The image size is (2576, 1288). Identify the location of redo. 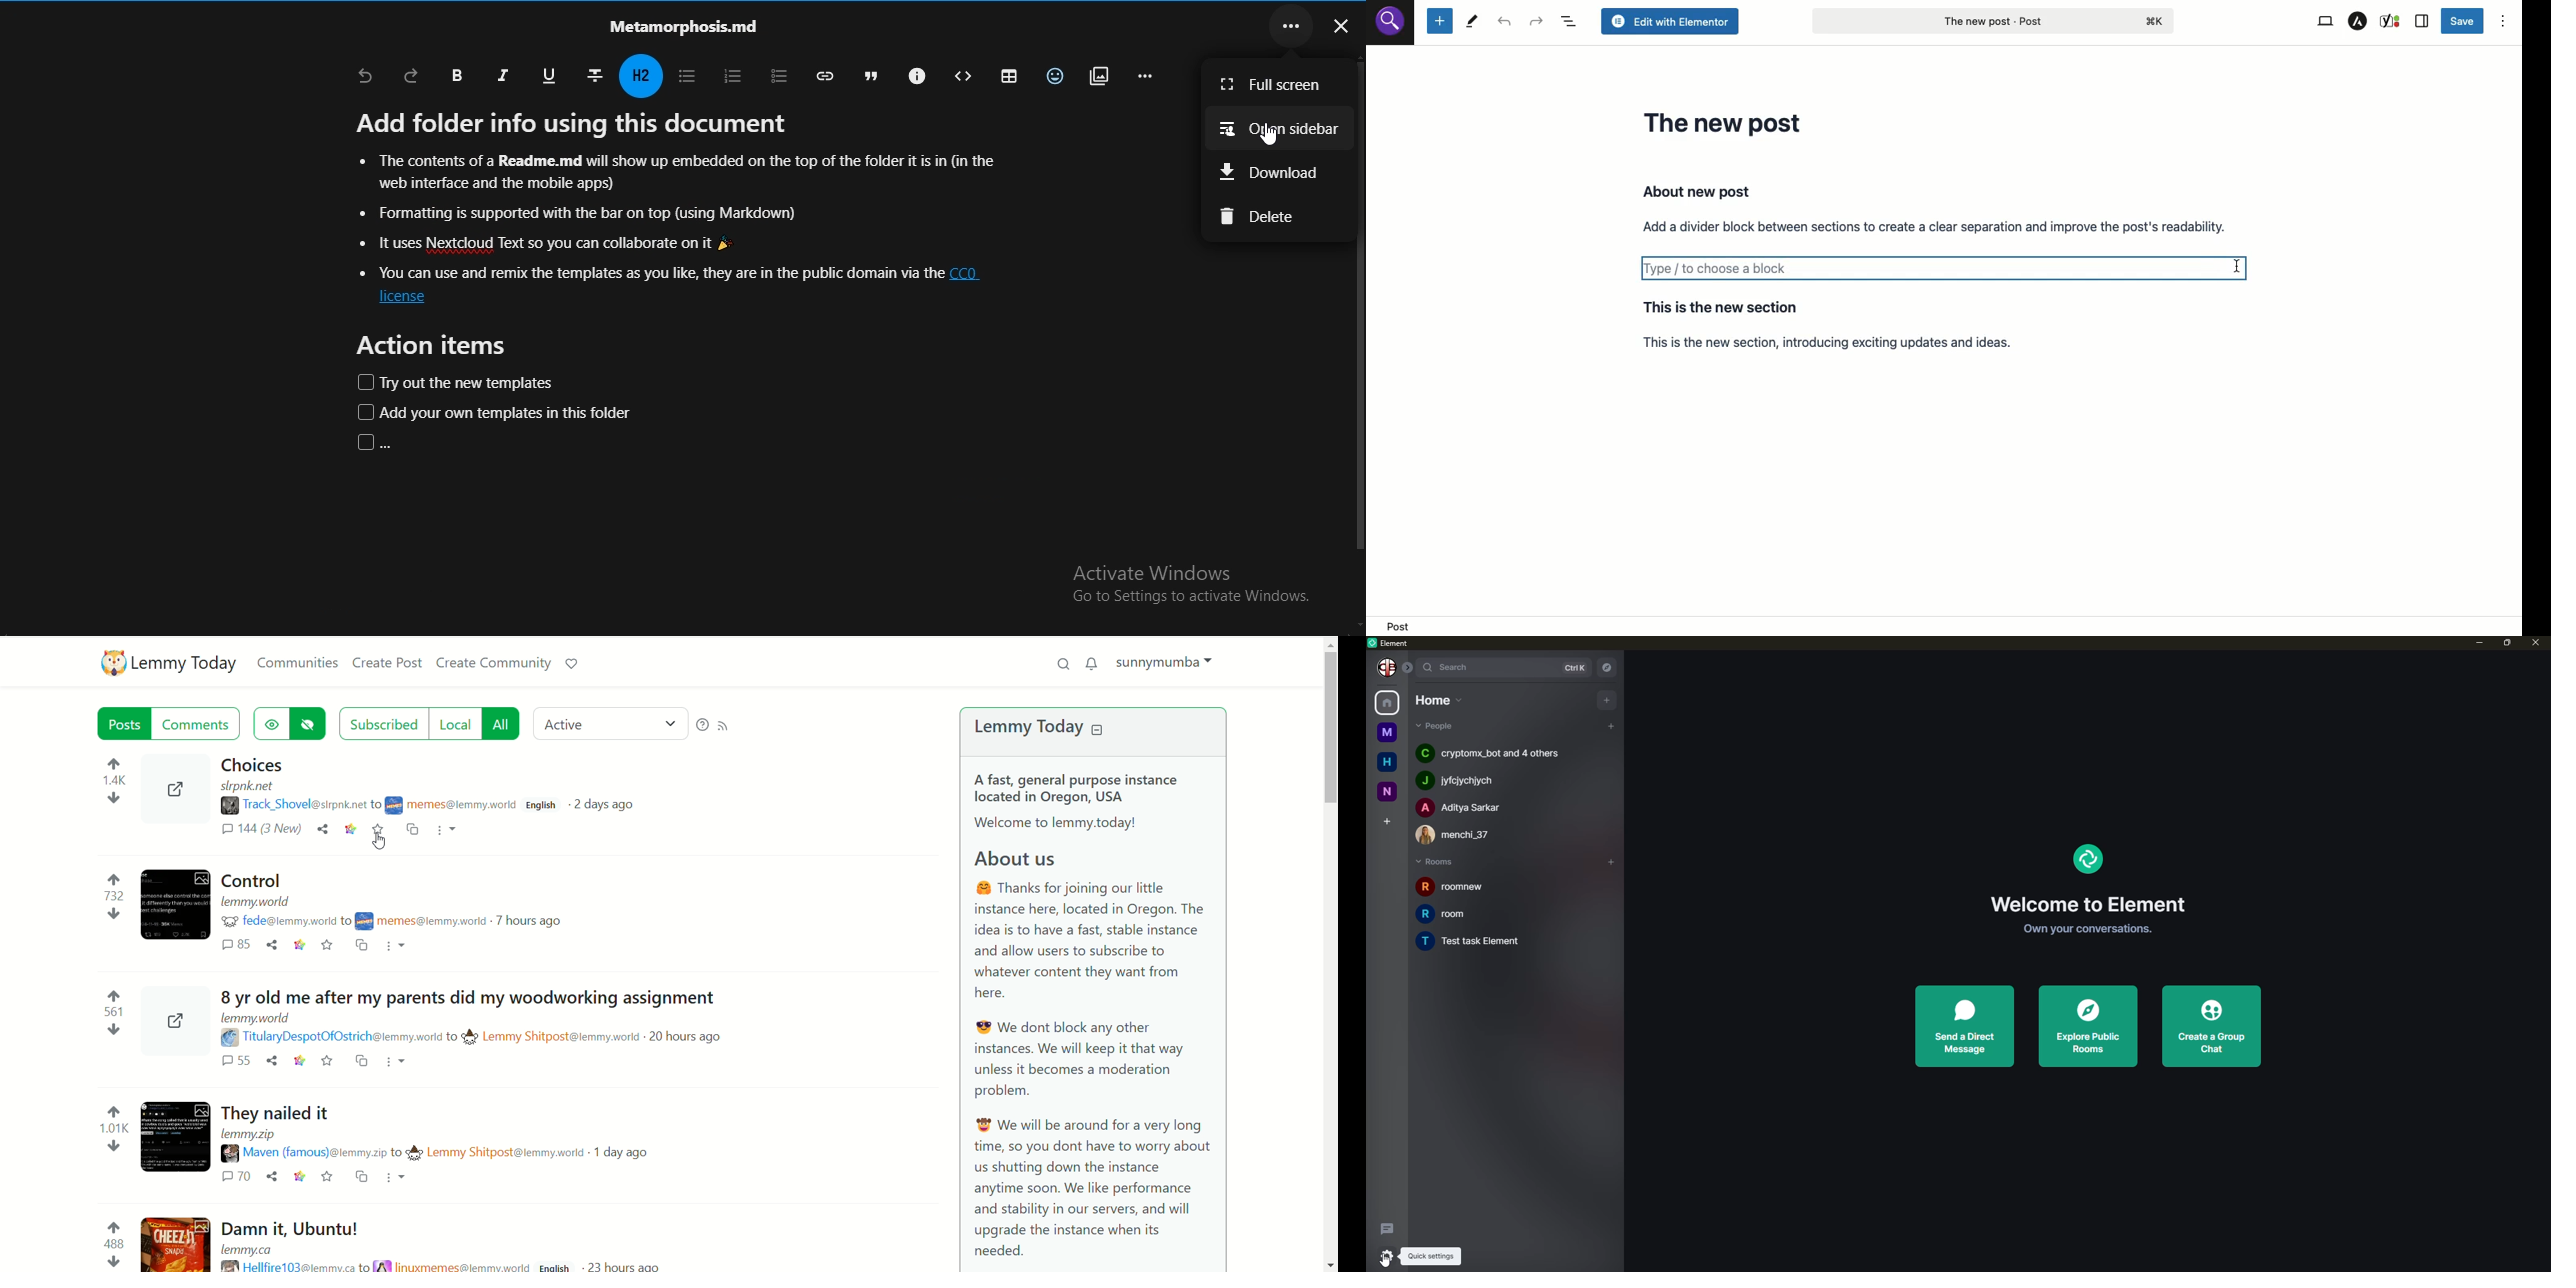
(413, 75).